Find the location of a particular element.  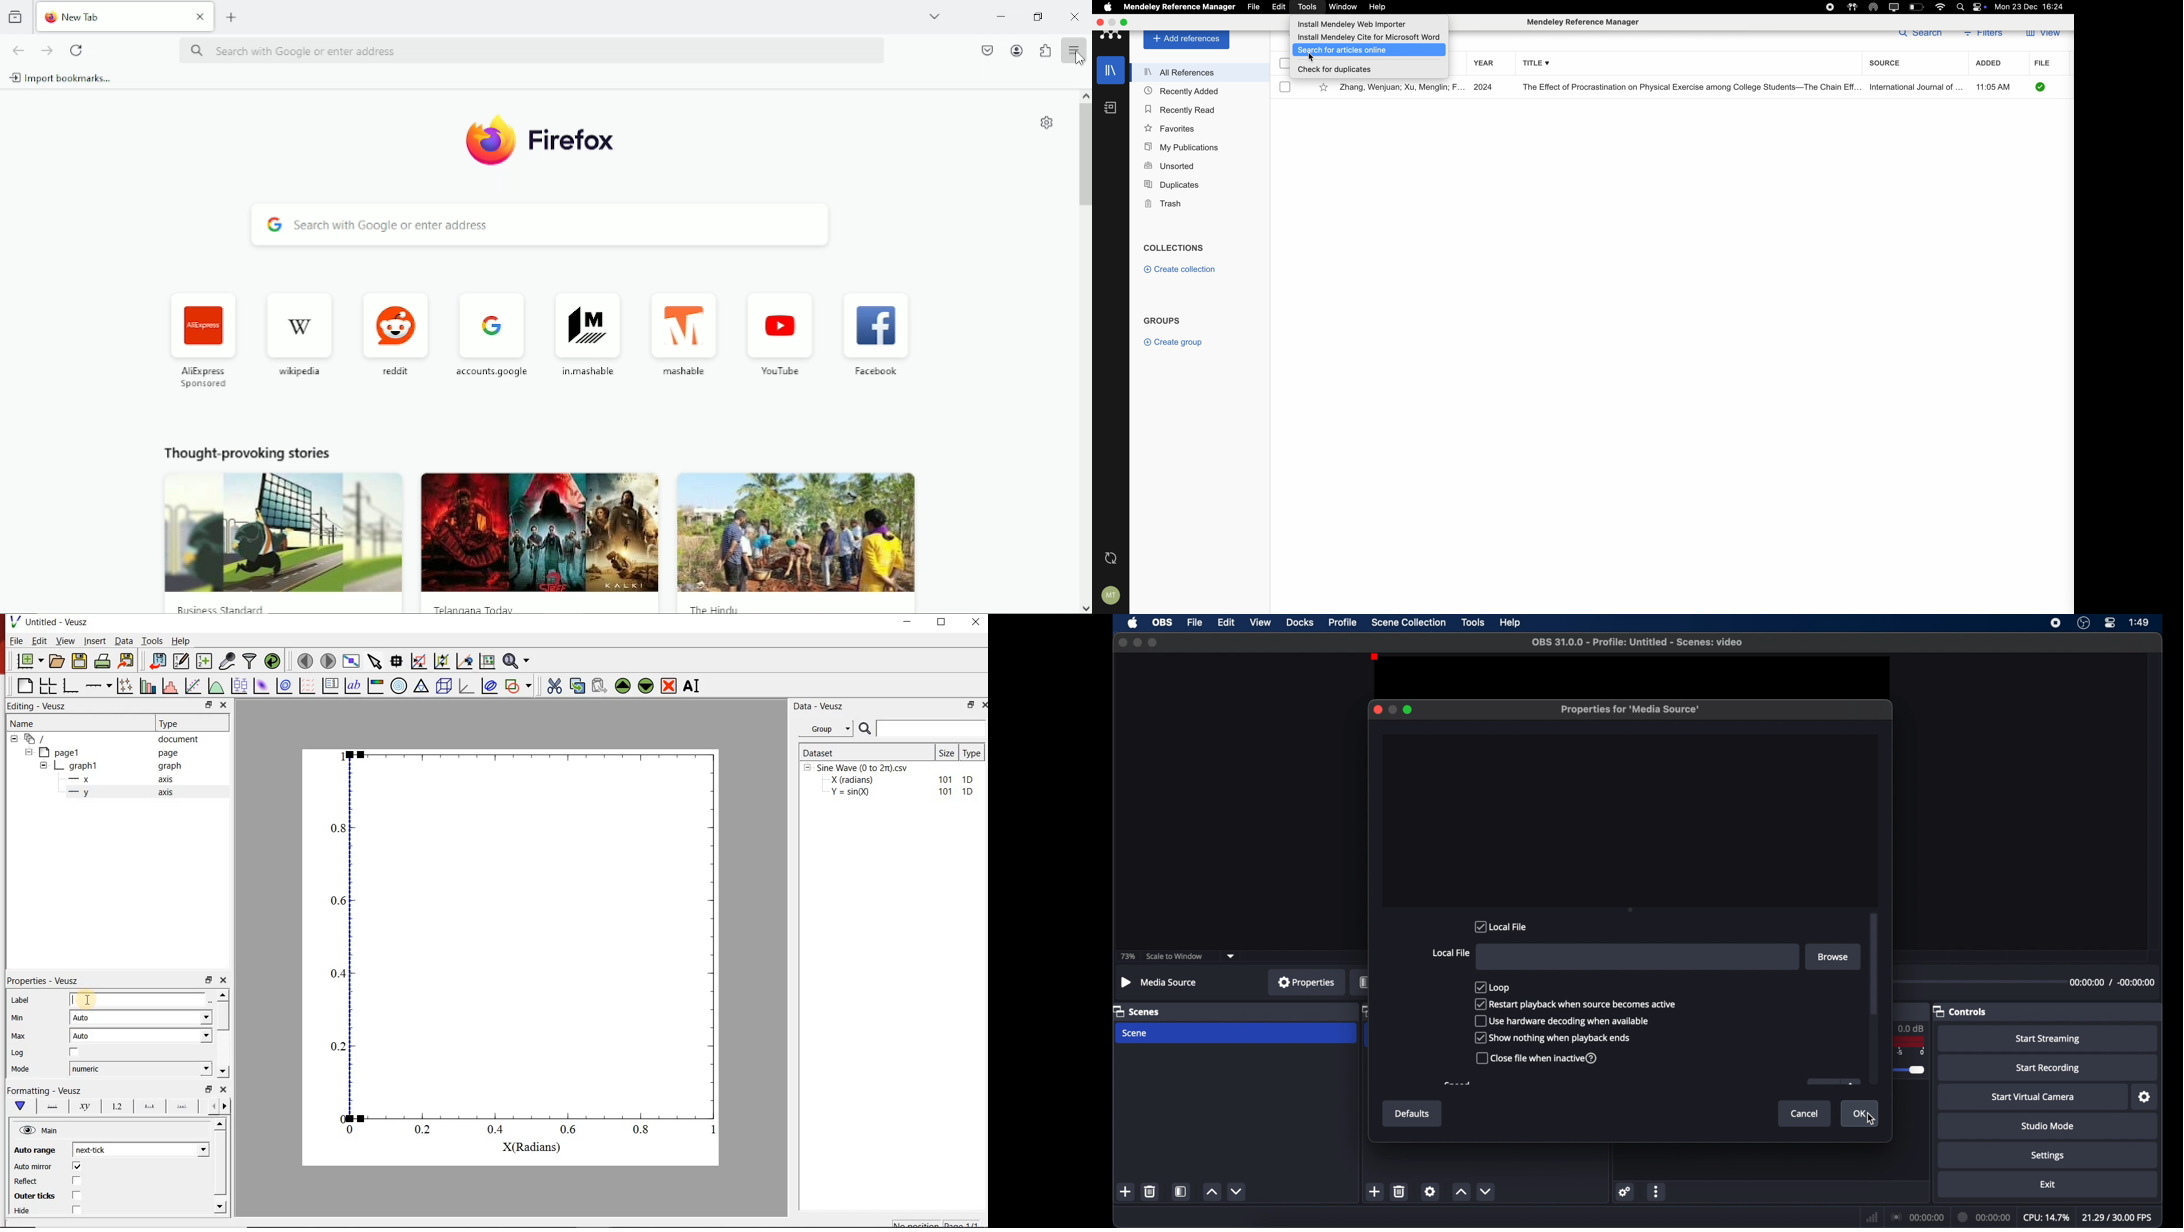

plot a function is located at coordinates (217, 685).